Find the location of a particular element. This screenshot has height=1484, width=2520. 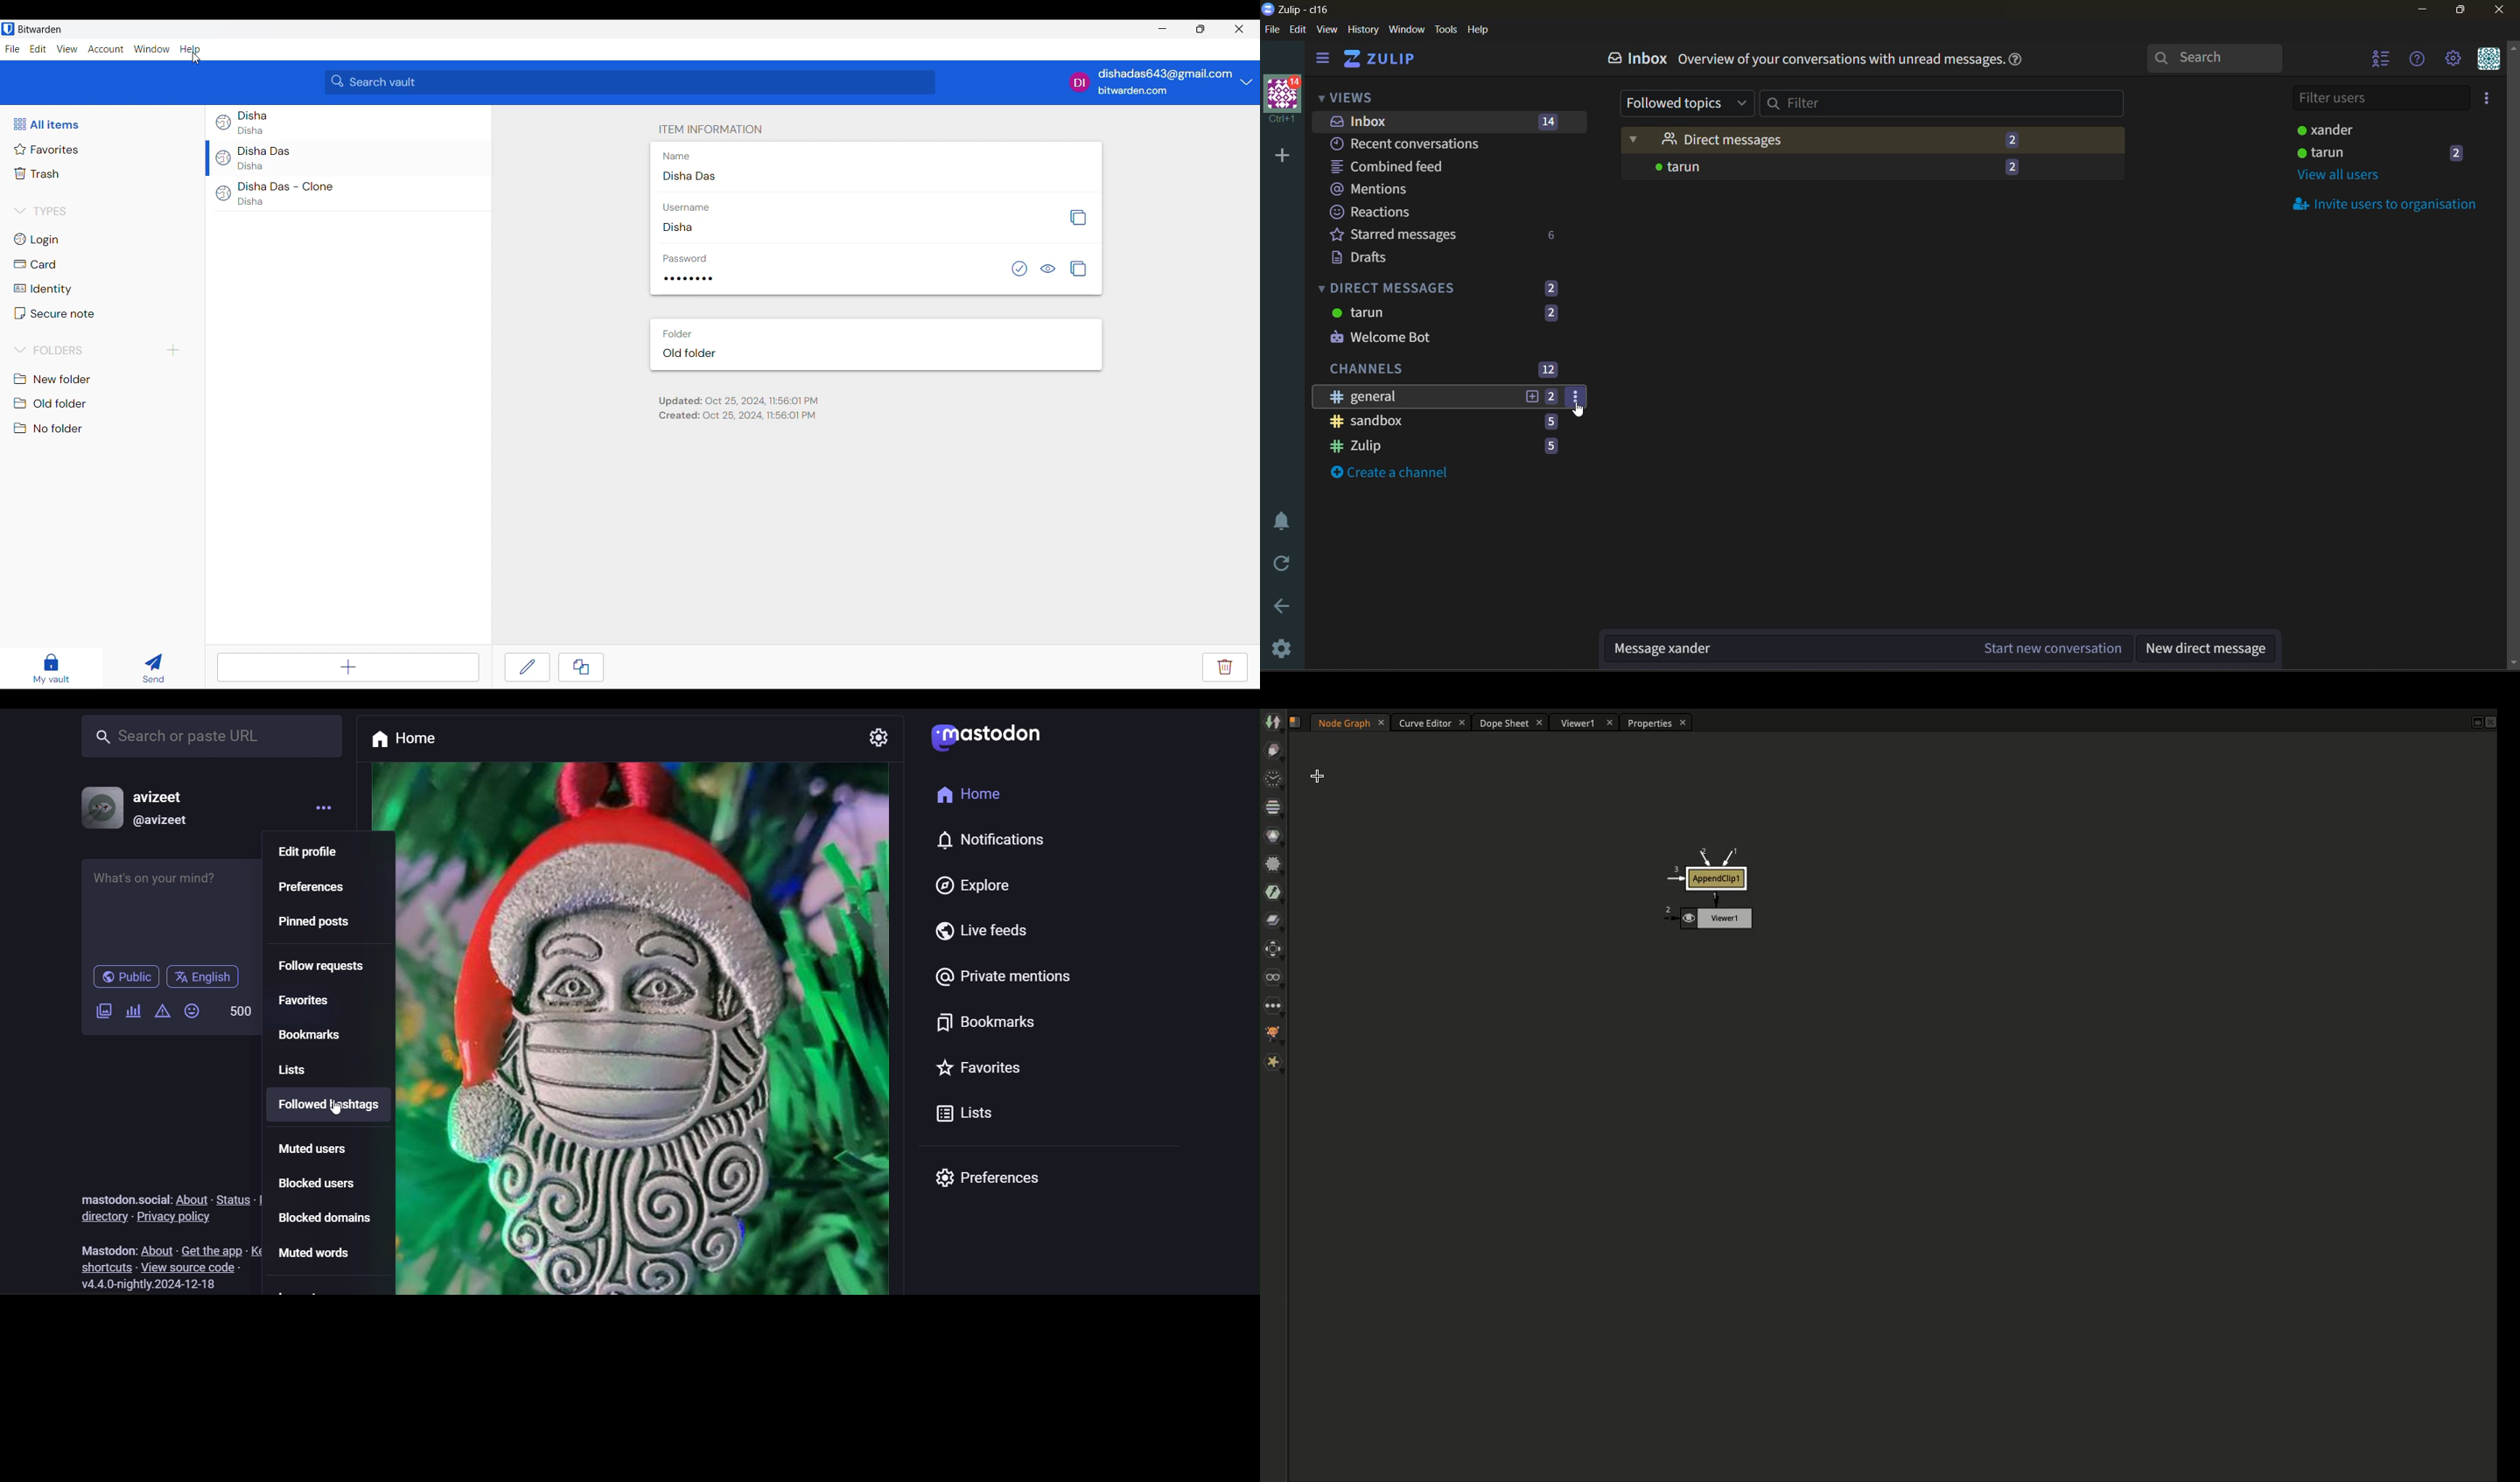

invite users to organisation is located at coordinates (2487, 100).